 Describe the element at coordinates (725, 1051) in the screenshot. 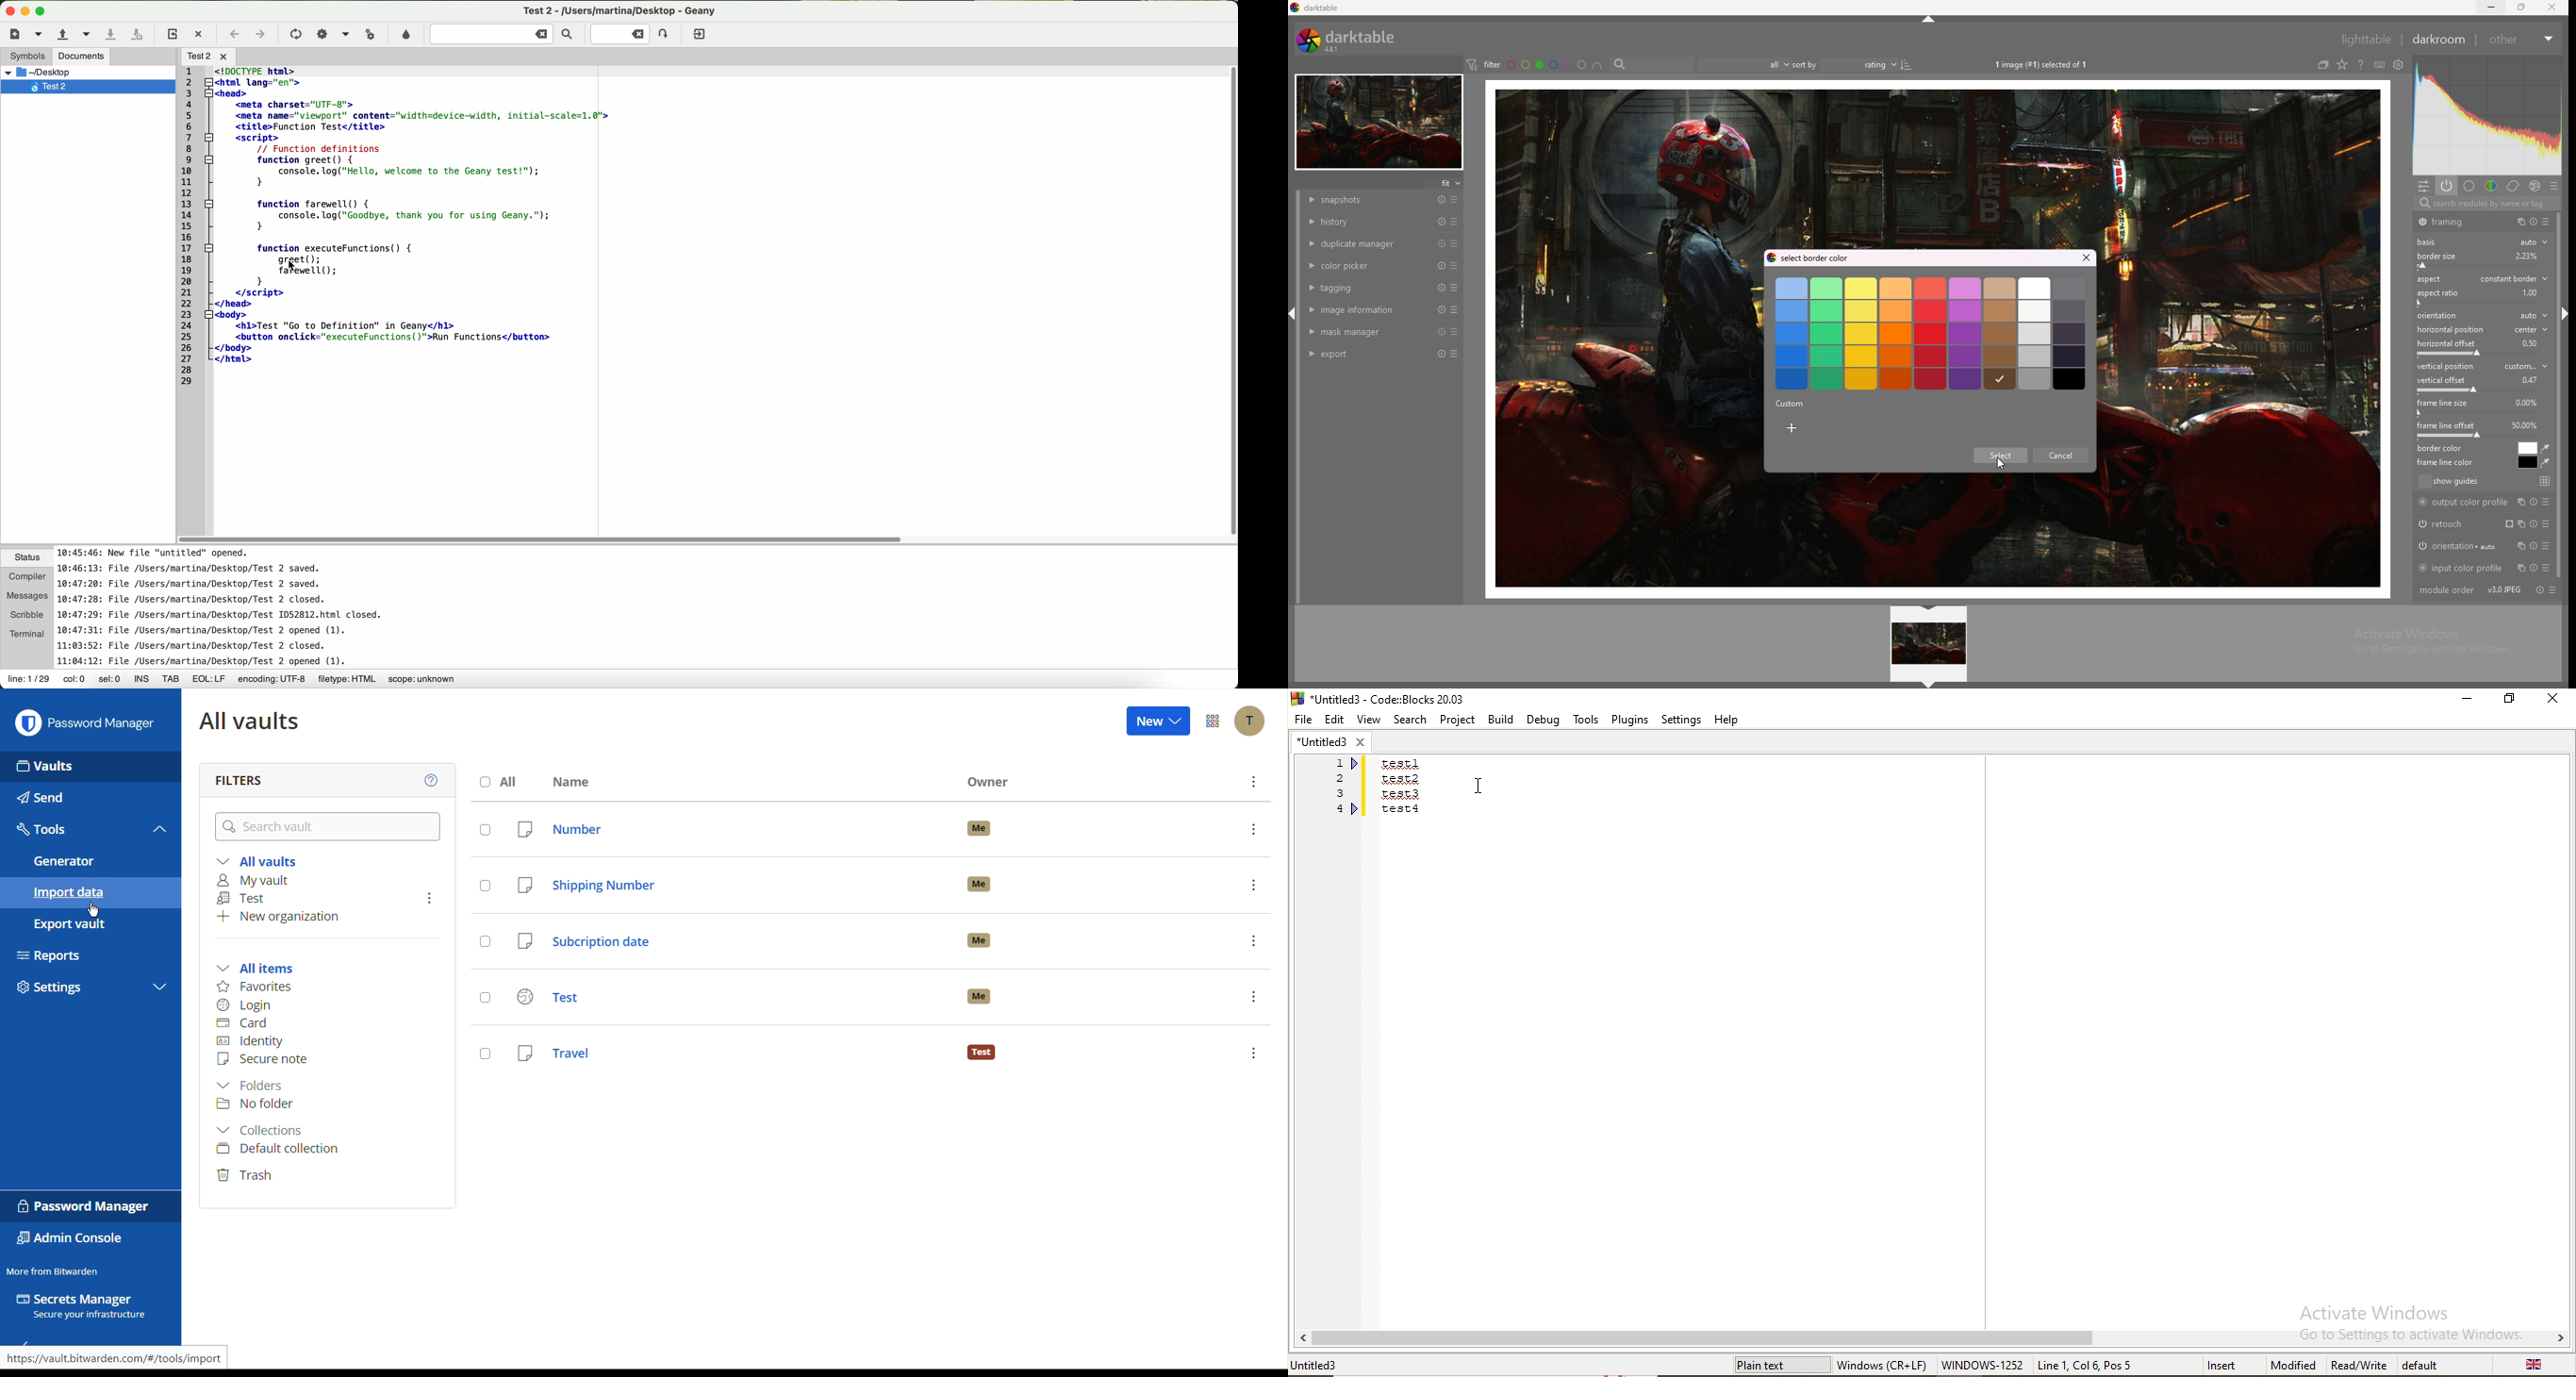

I see `travel` at that location.